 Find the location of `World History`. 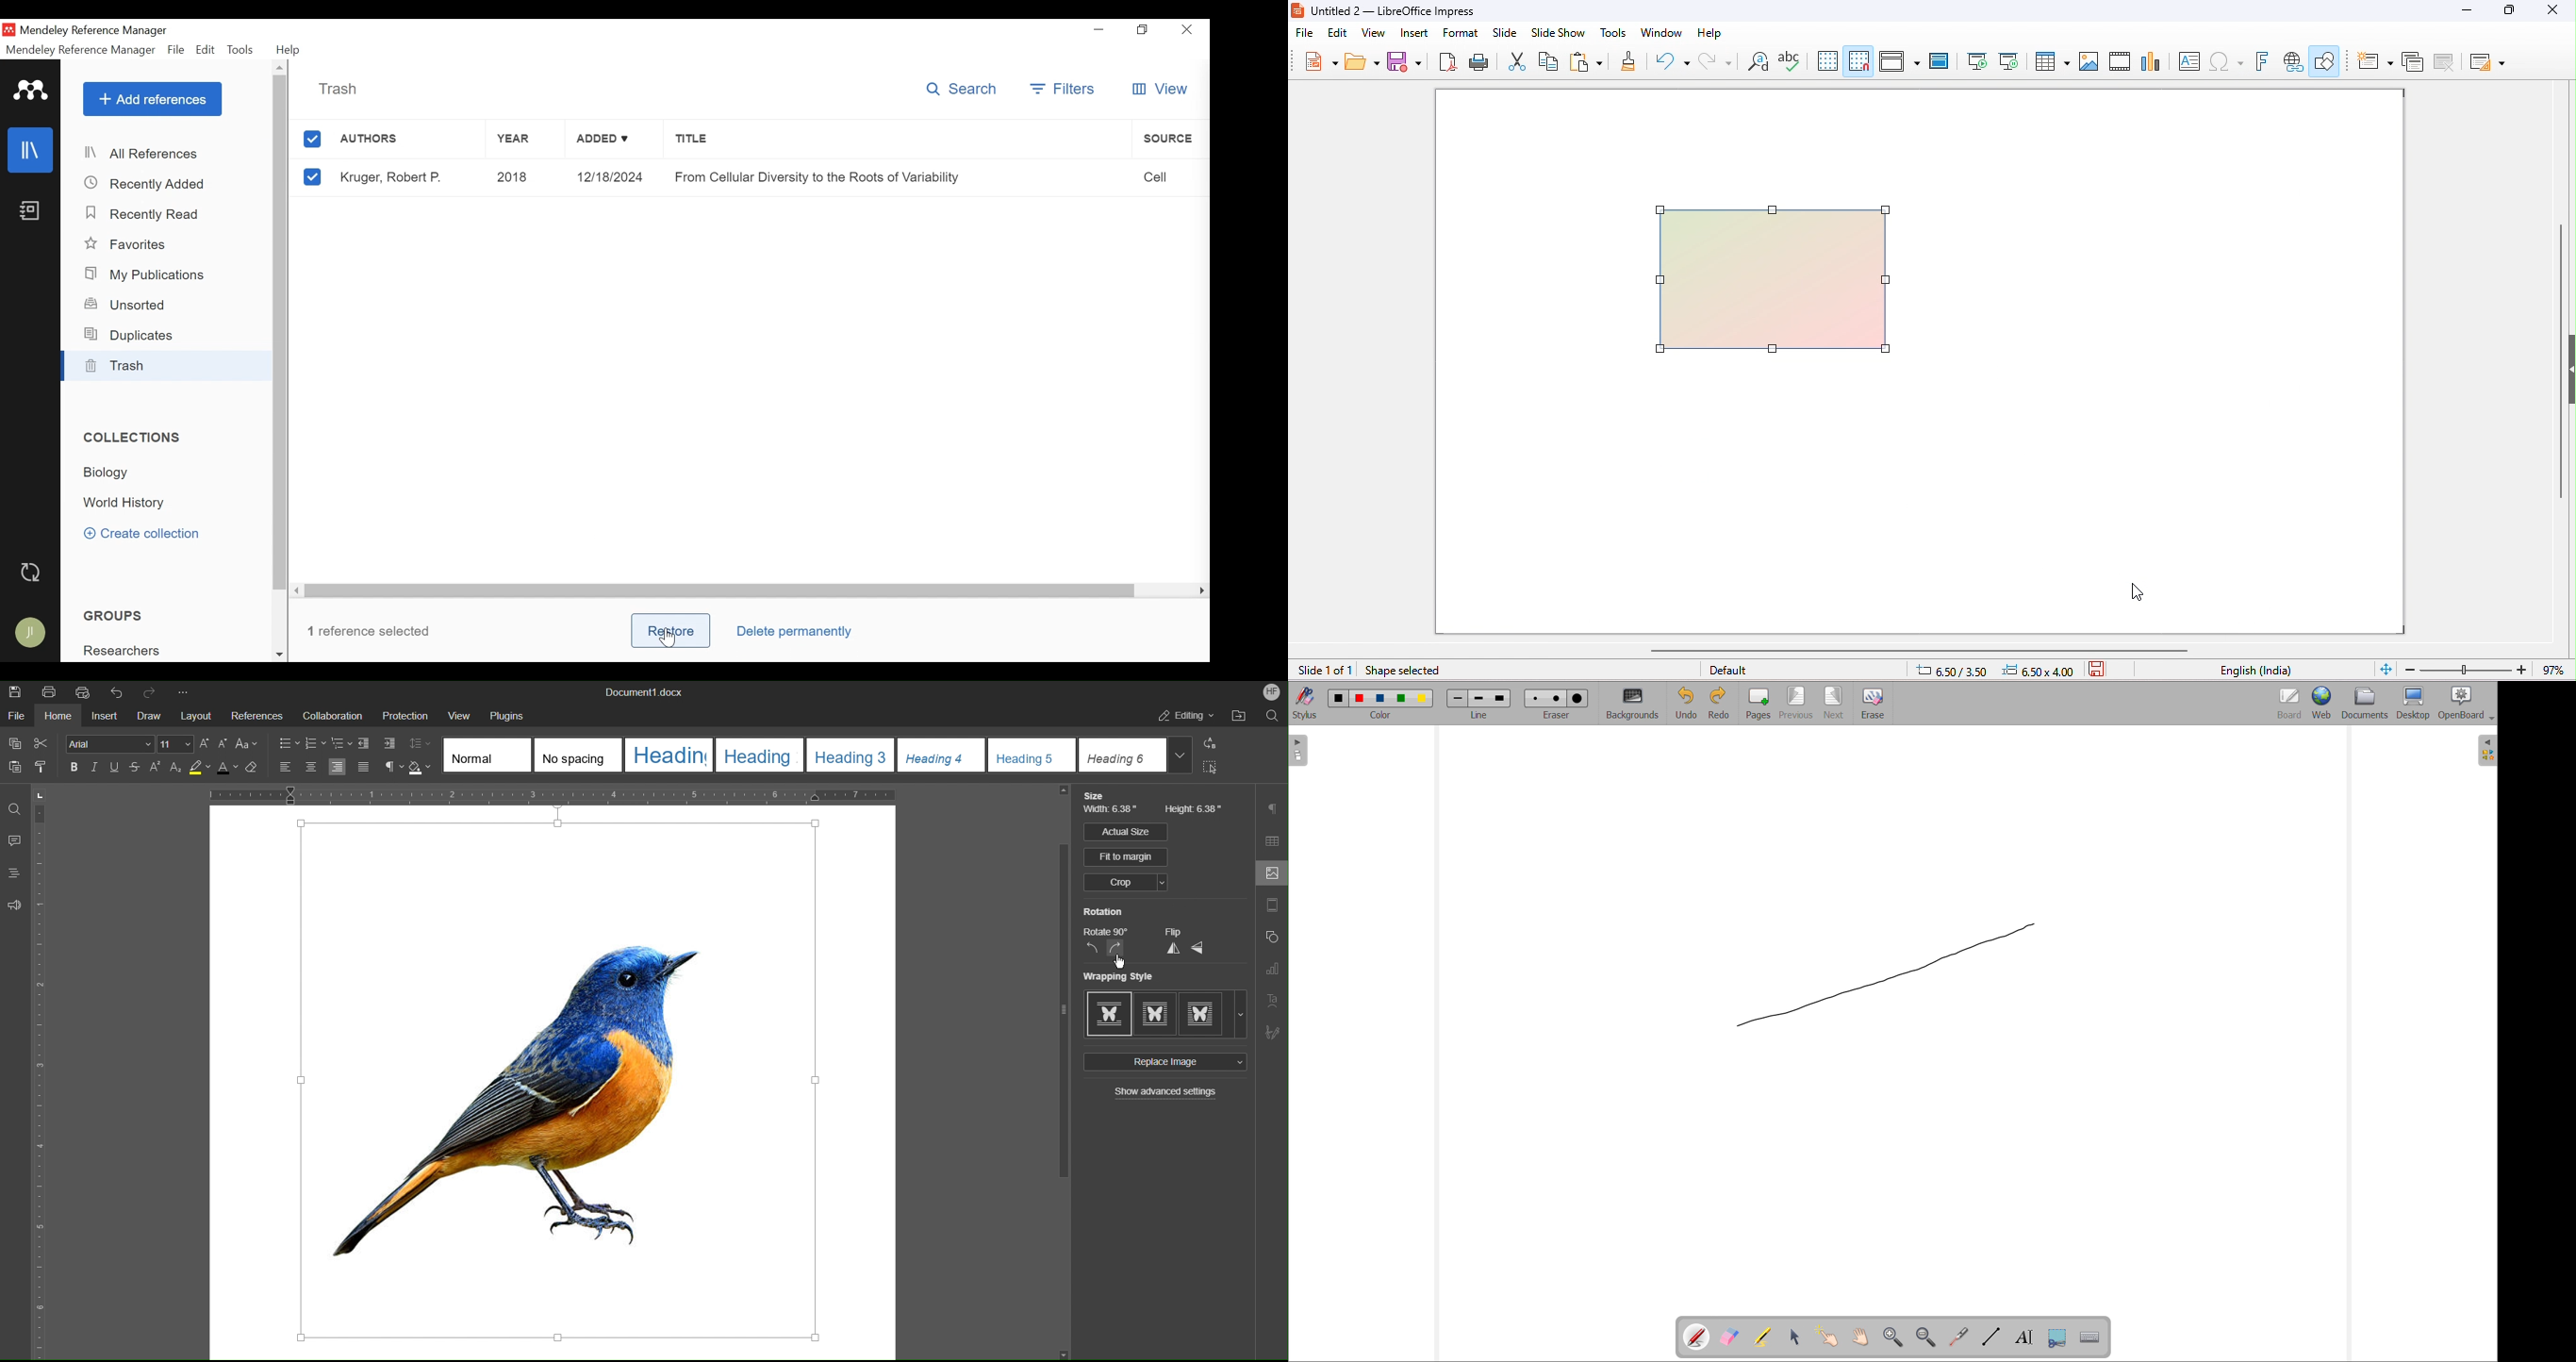

World History is located at coordinates (131, 504).